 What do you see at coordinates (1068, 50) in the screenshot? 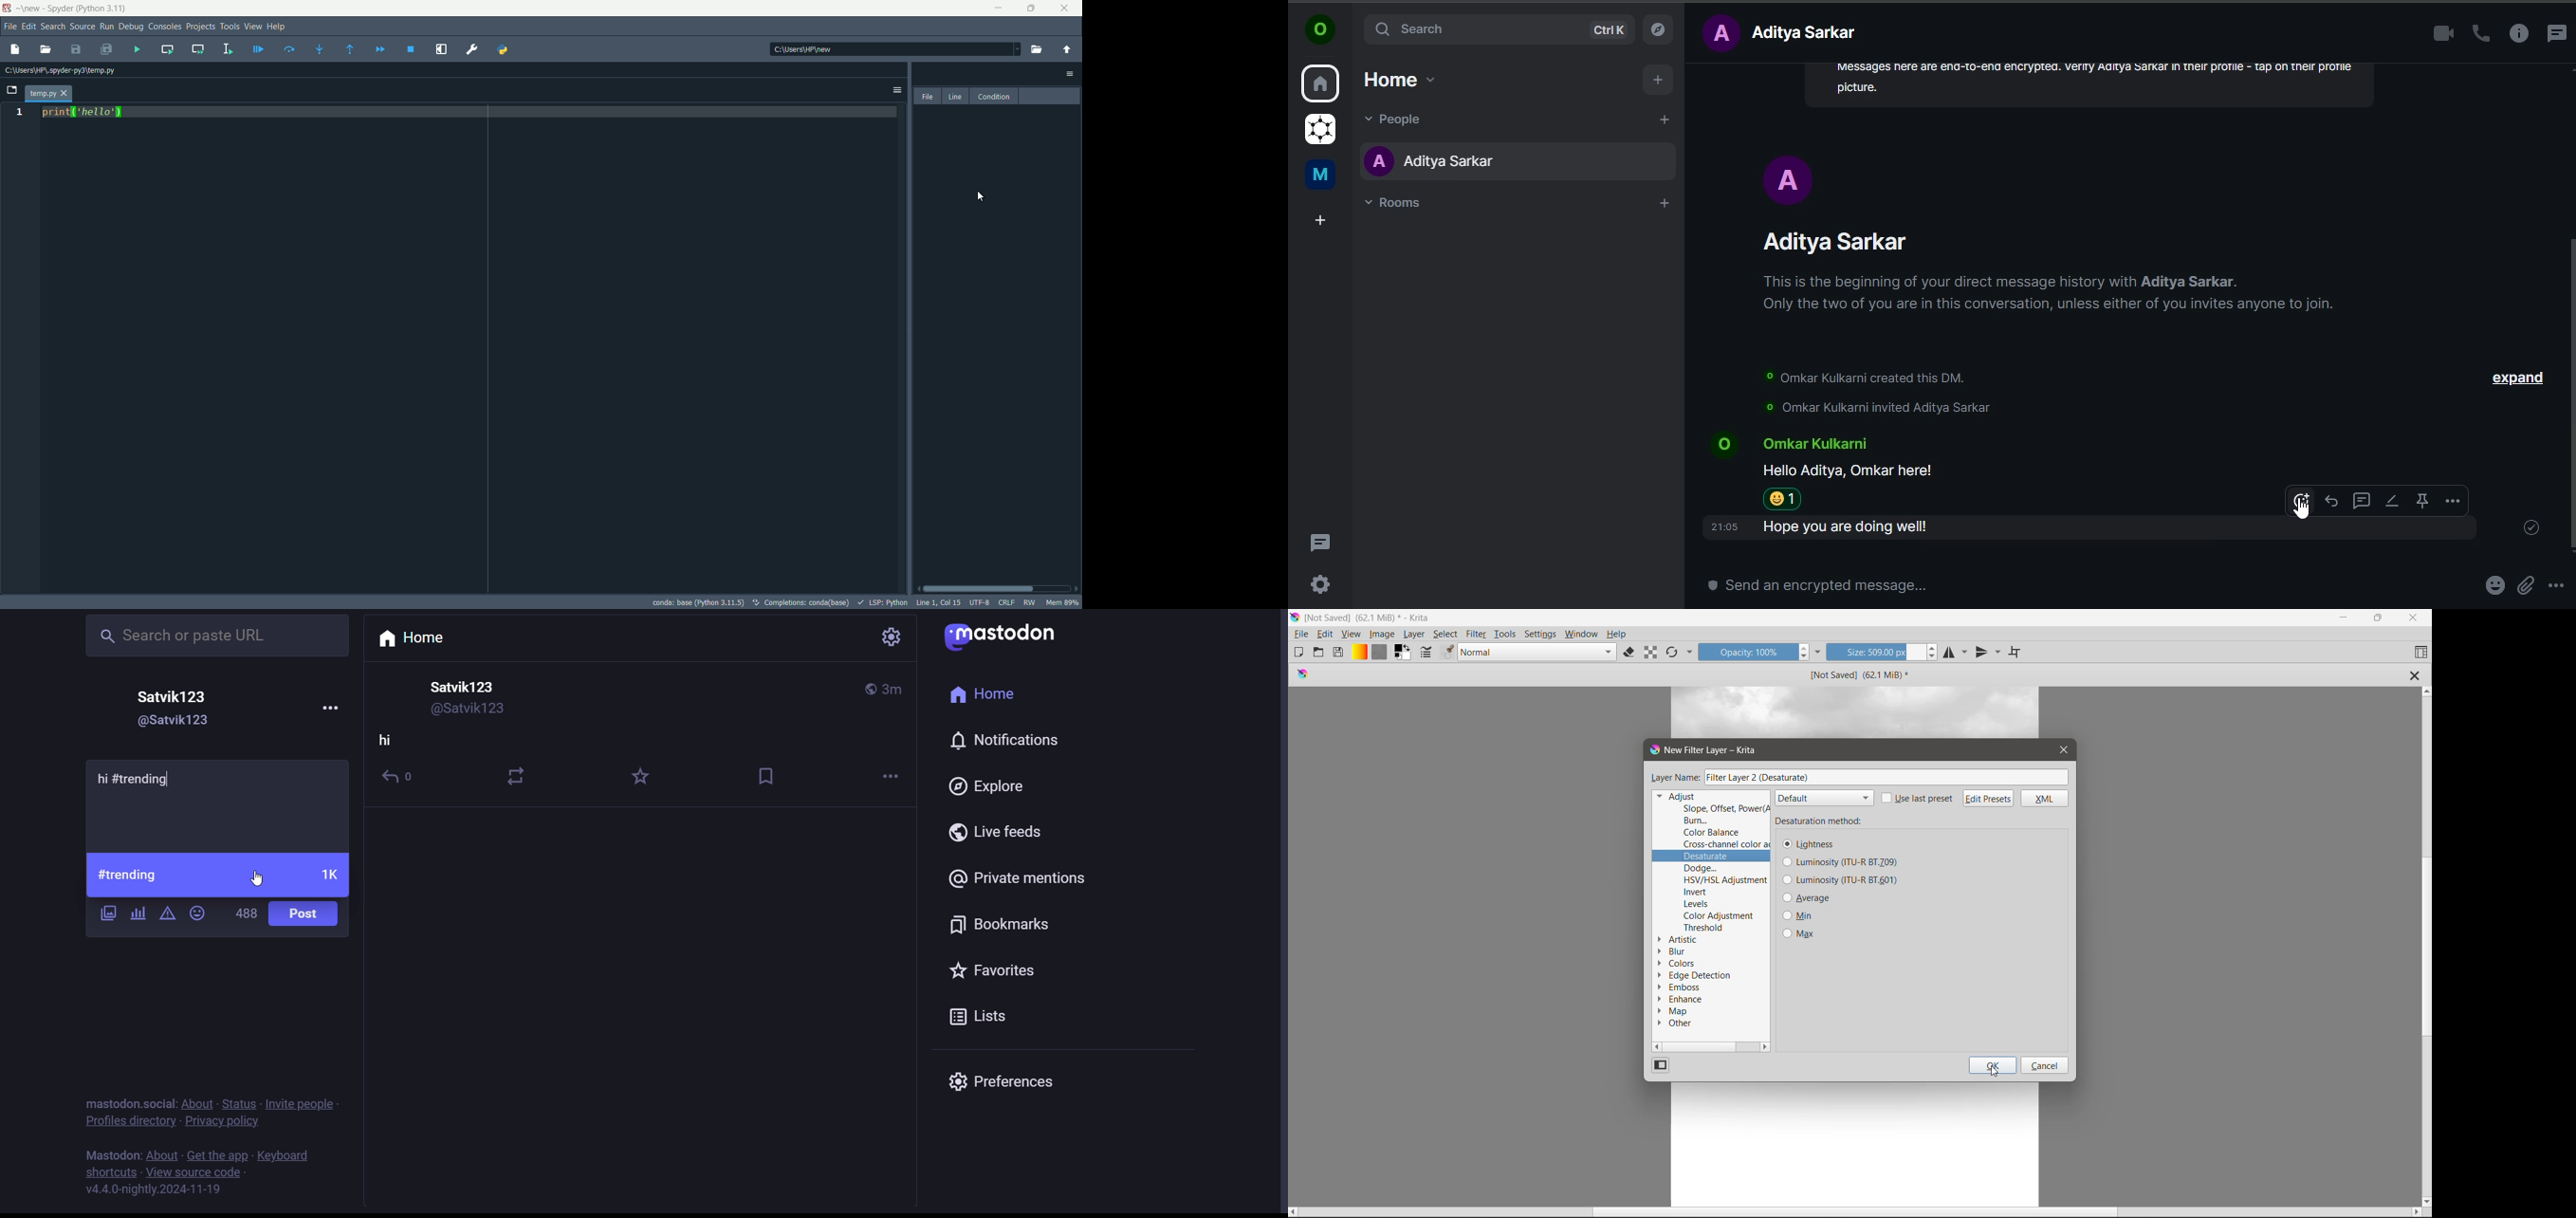
I see `parent directory` at bounding box center [1068, 50].